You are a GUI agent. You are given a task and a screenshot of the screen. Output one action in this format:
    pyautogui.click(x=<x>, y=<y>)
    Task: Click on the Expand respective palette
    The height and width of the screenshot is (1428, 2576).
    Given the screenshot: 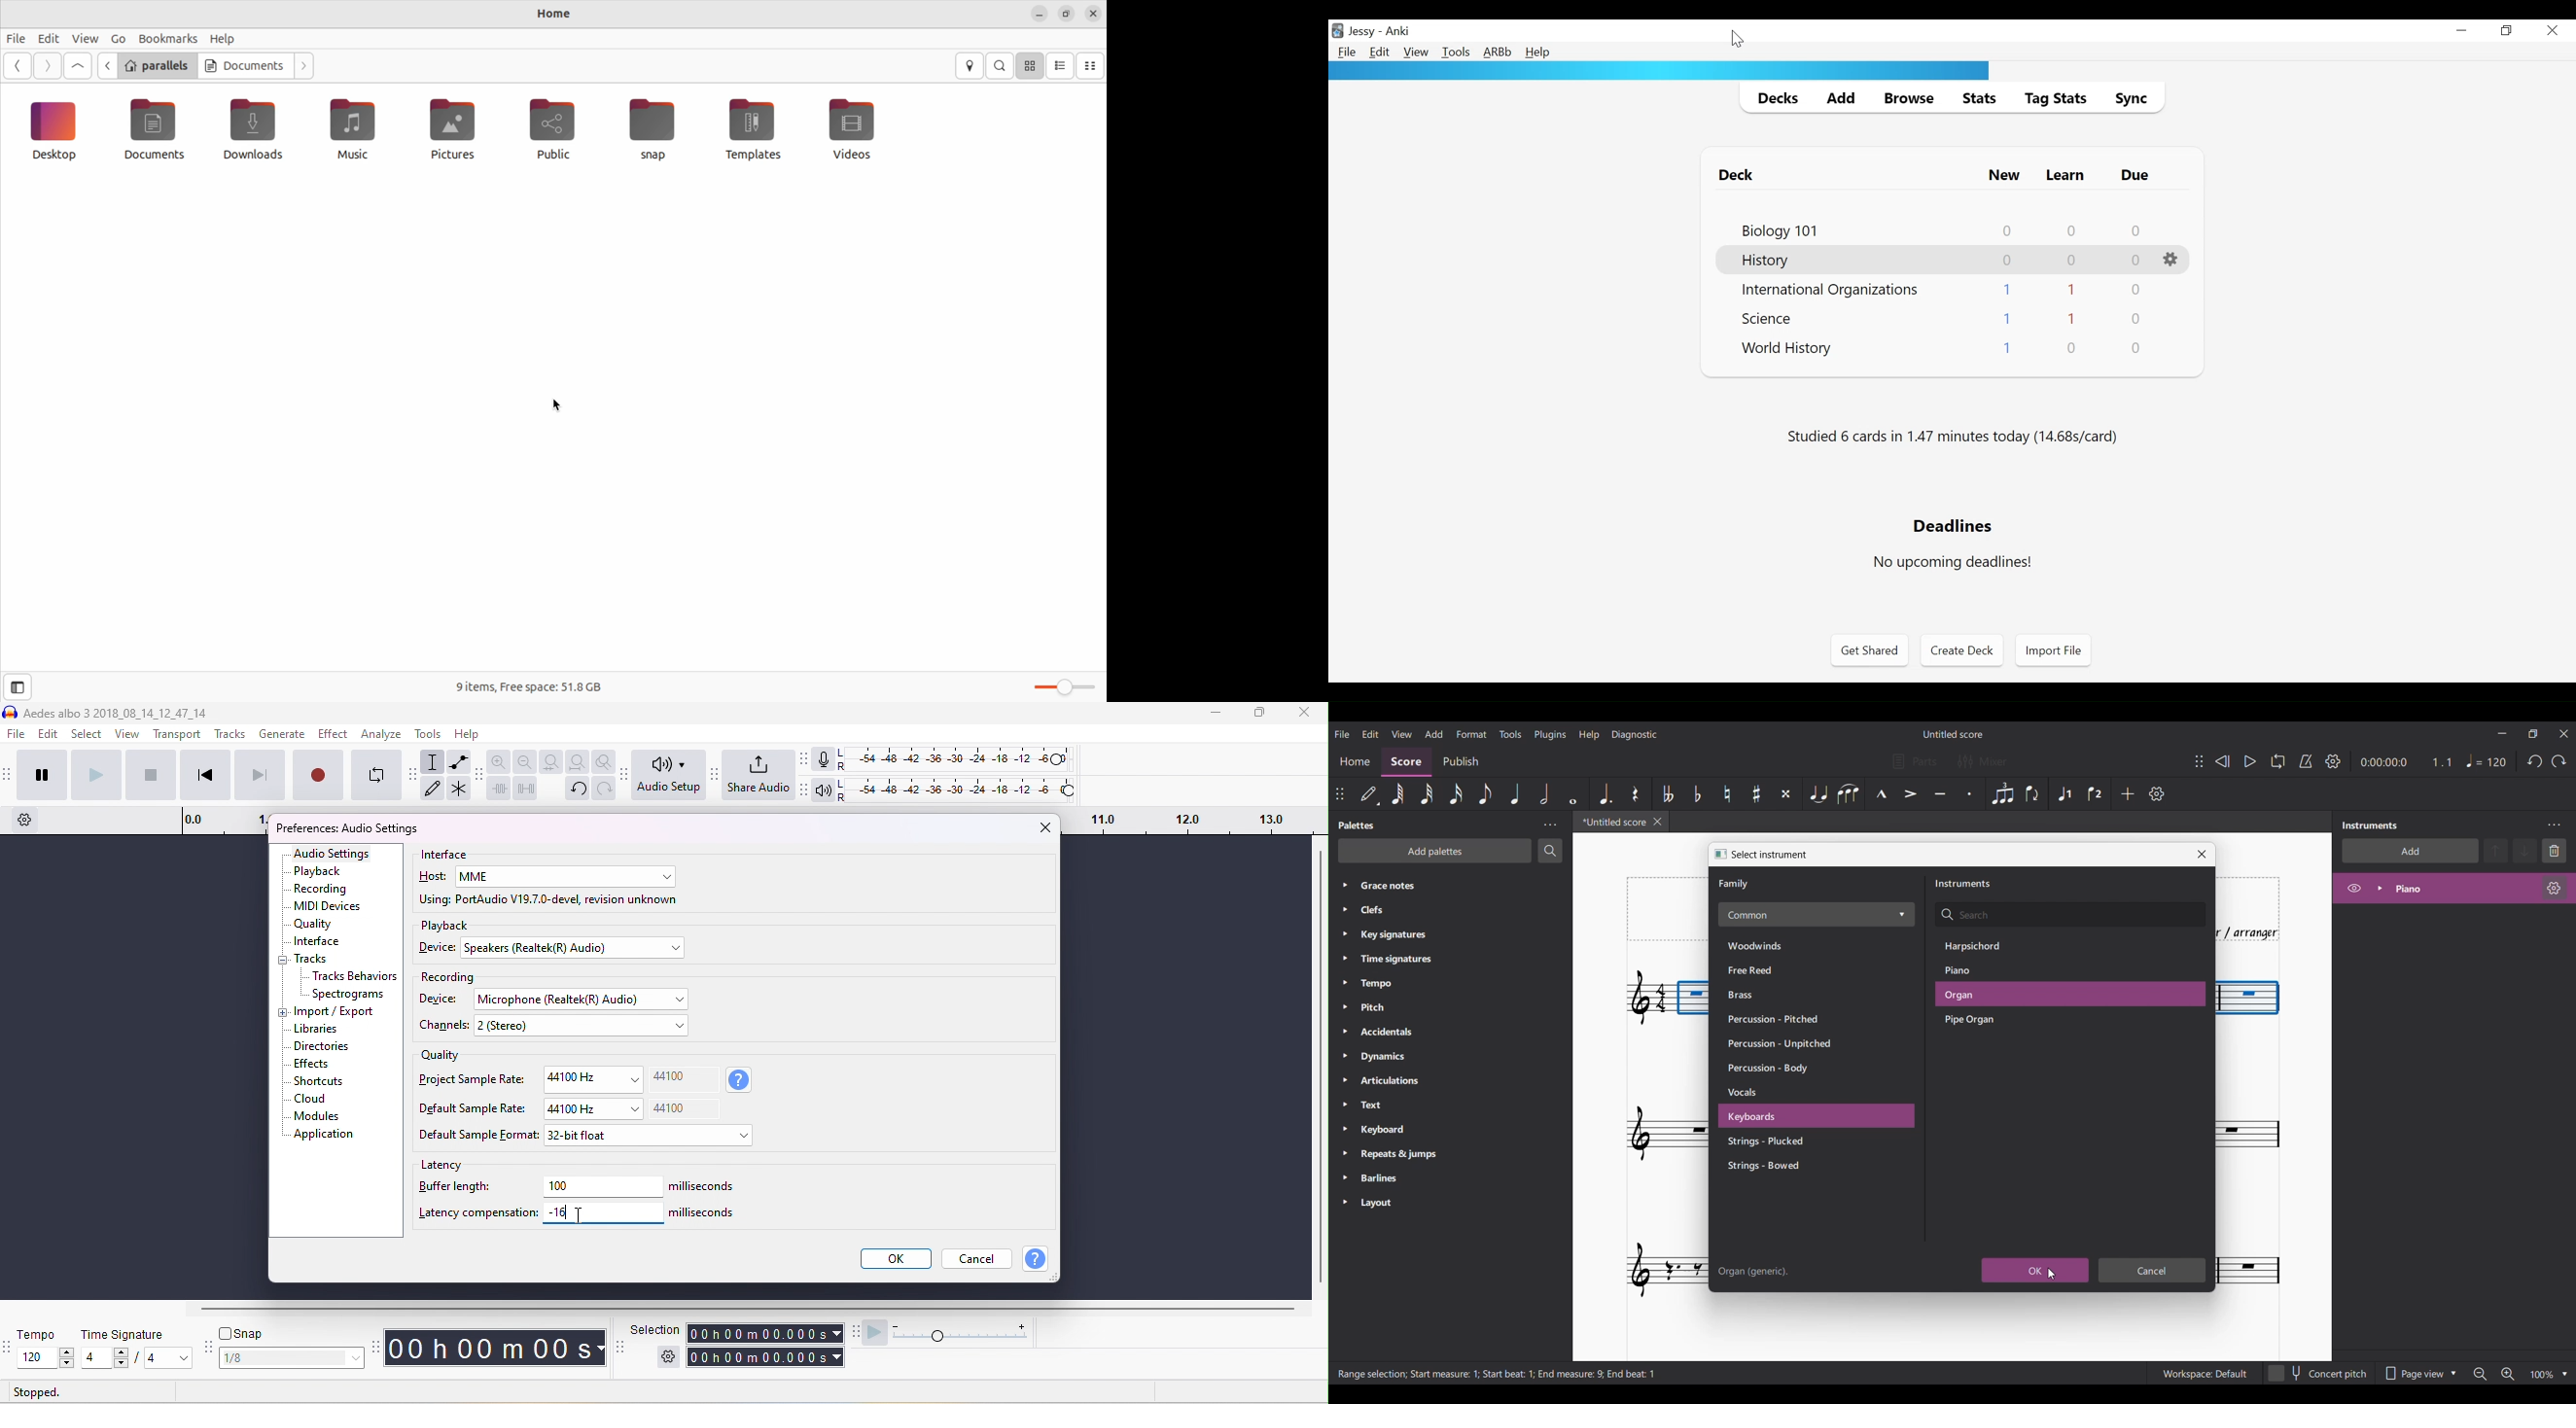 What is the action you would take?
    pyautogui.click(x=1340, y=1043)
    